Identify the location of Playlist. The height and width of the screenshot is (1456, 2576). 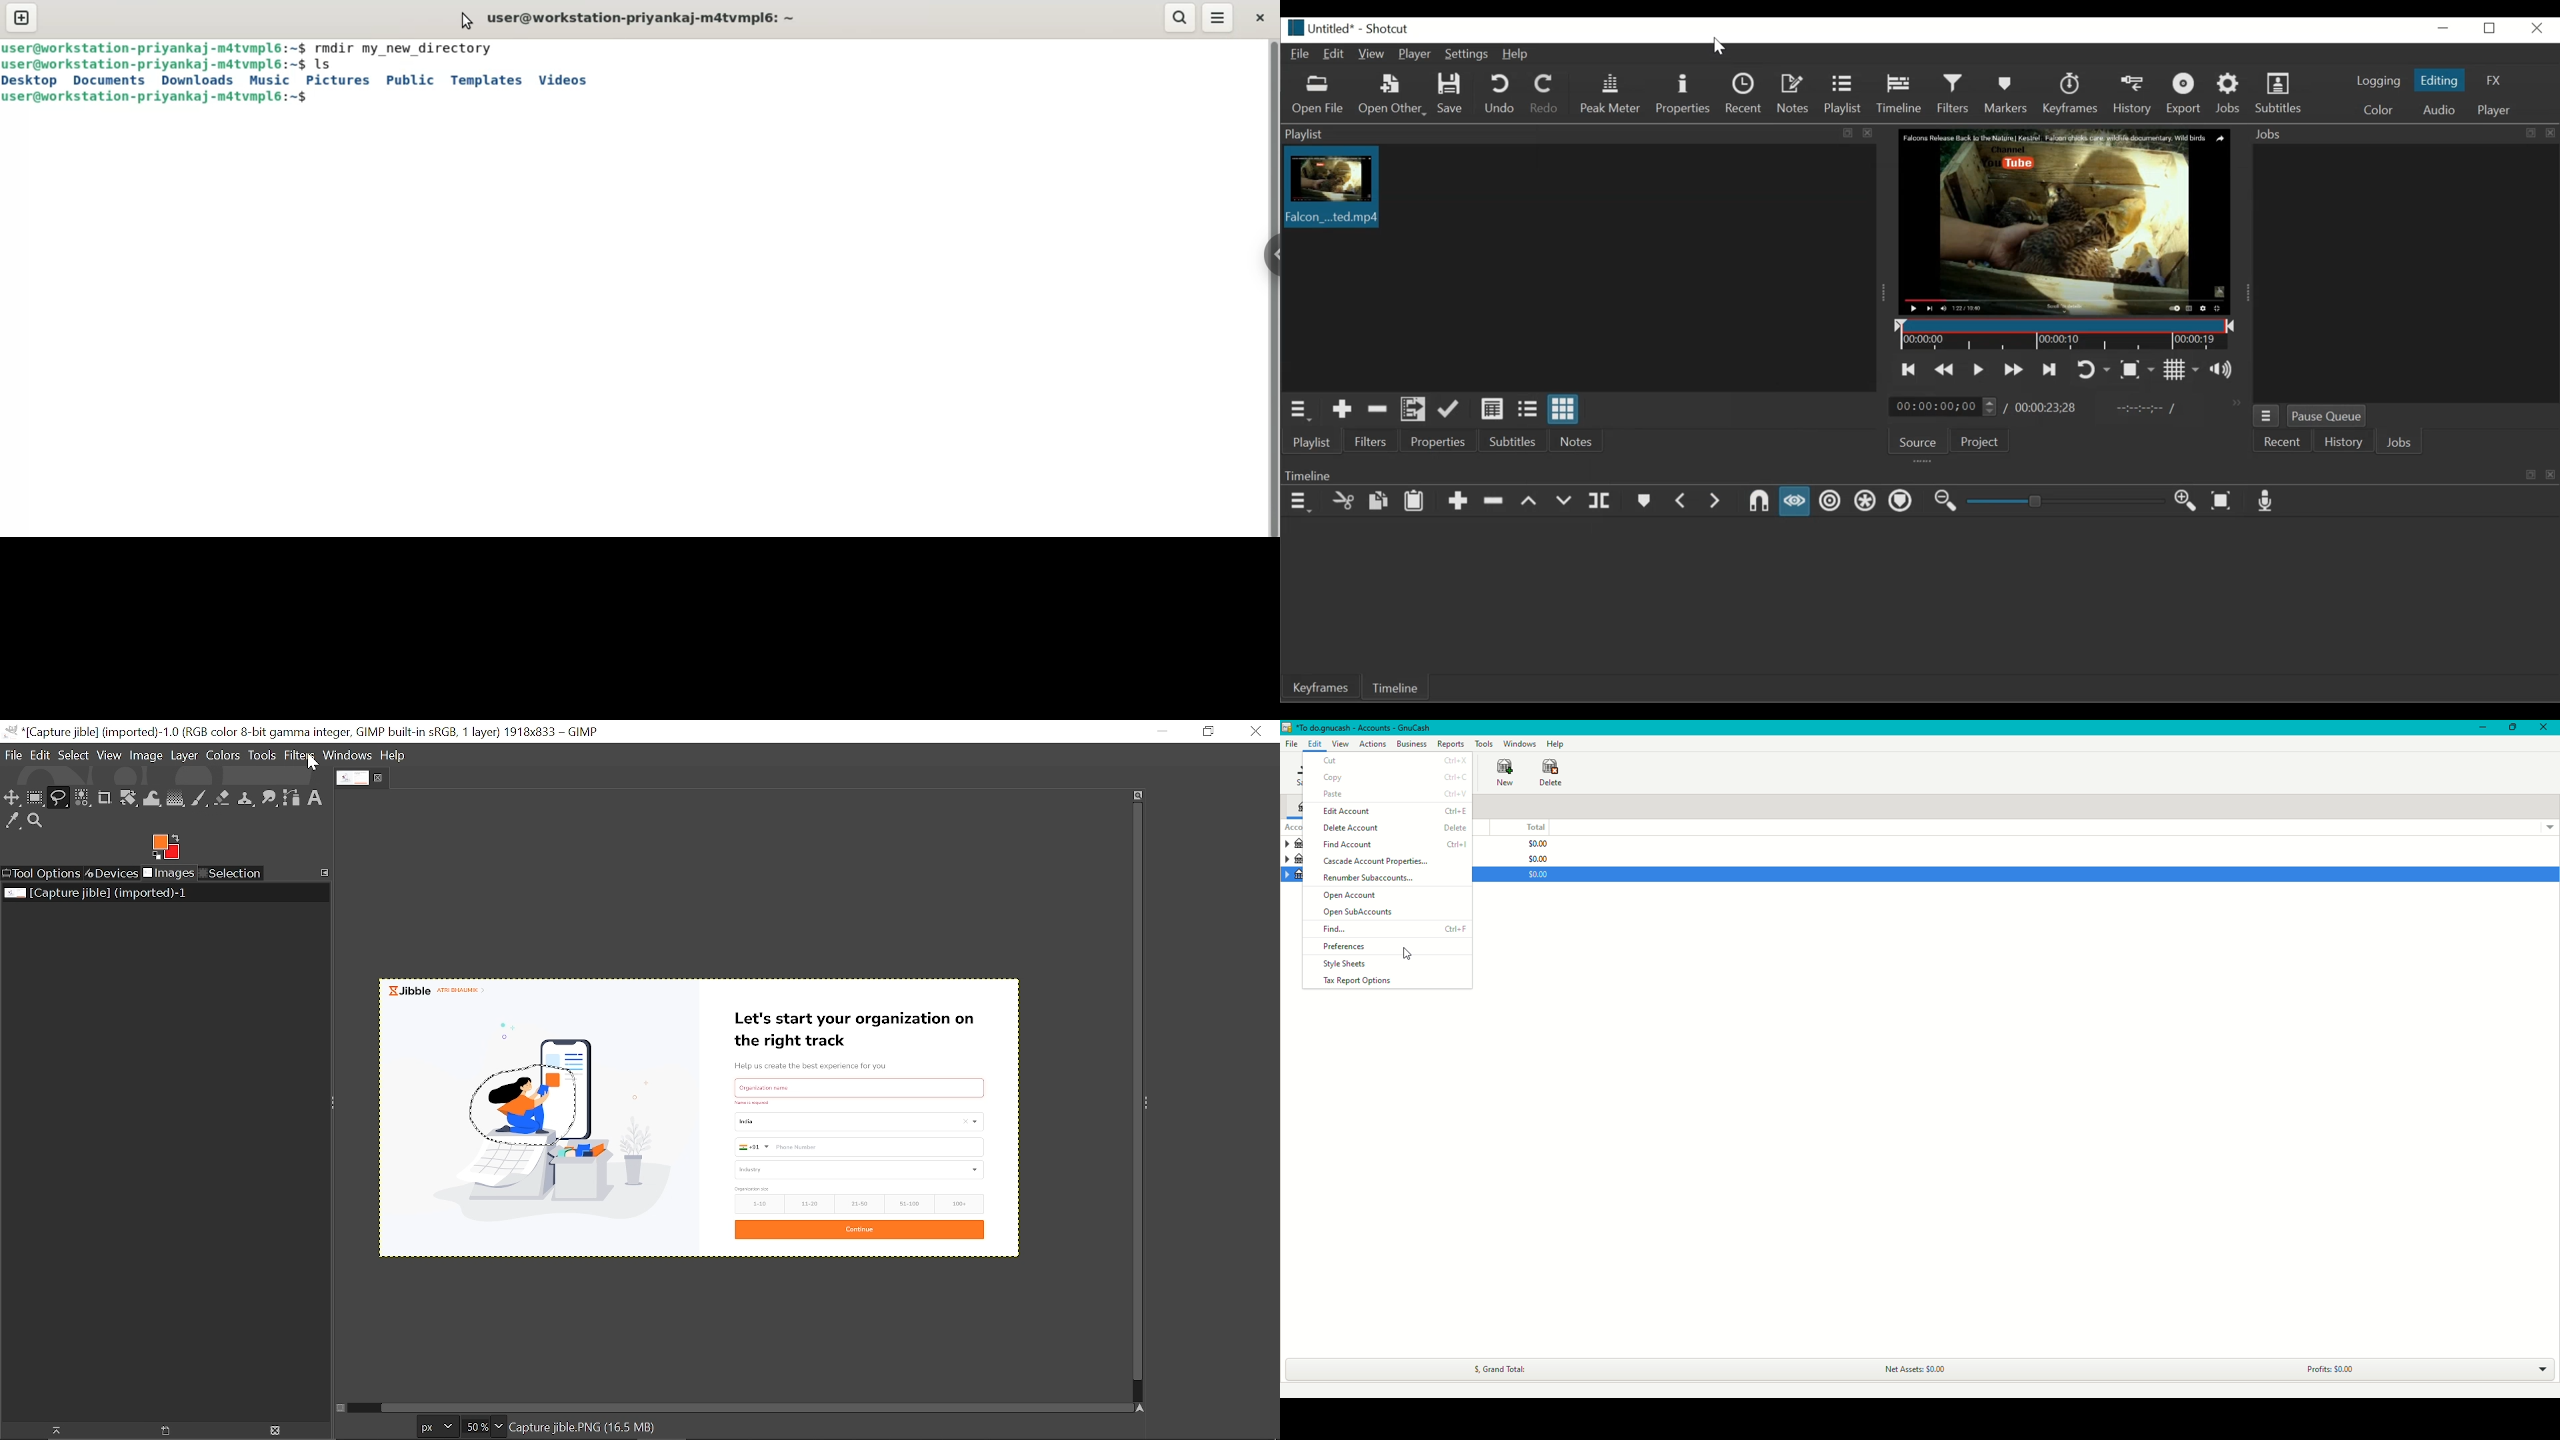
(1577, 134).